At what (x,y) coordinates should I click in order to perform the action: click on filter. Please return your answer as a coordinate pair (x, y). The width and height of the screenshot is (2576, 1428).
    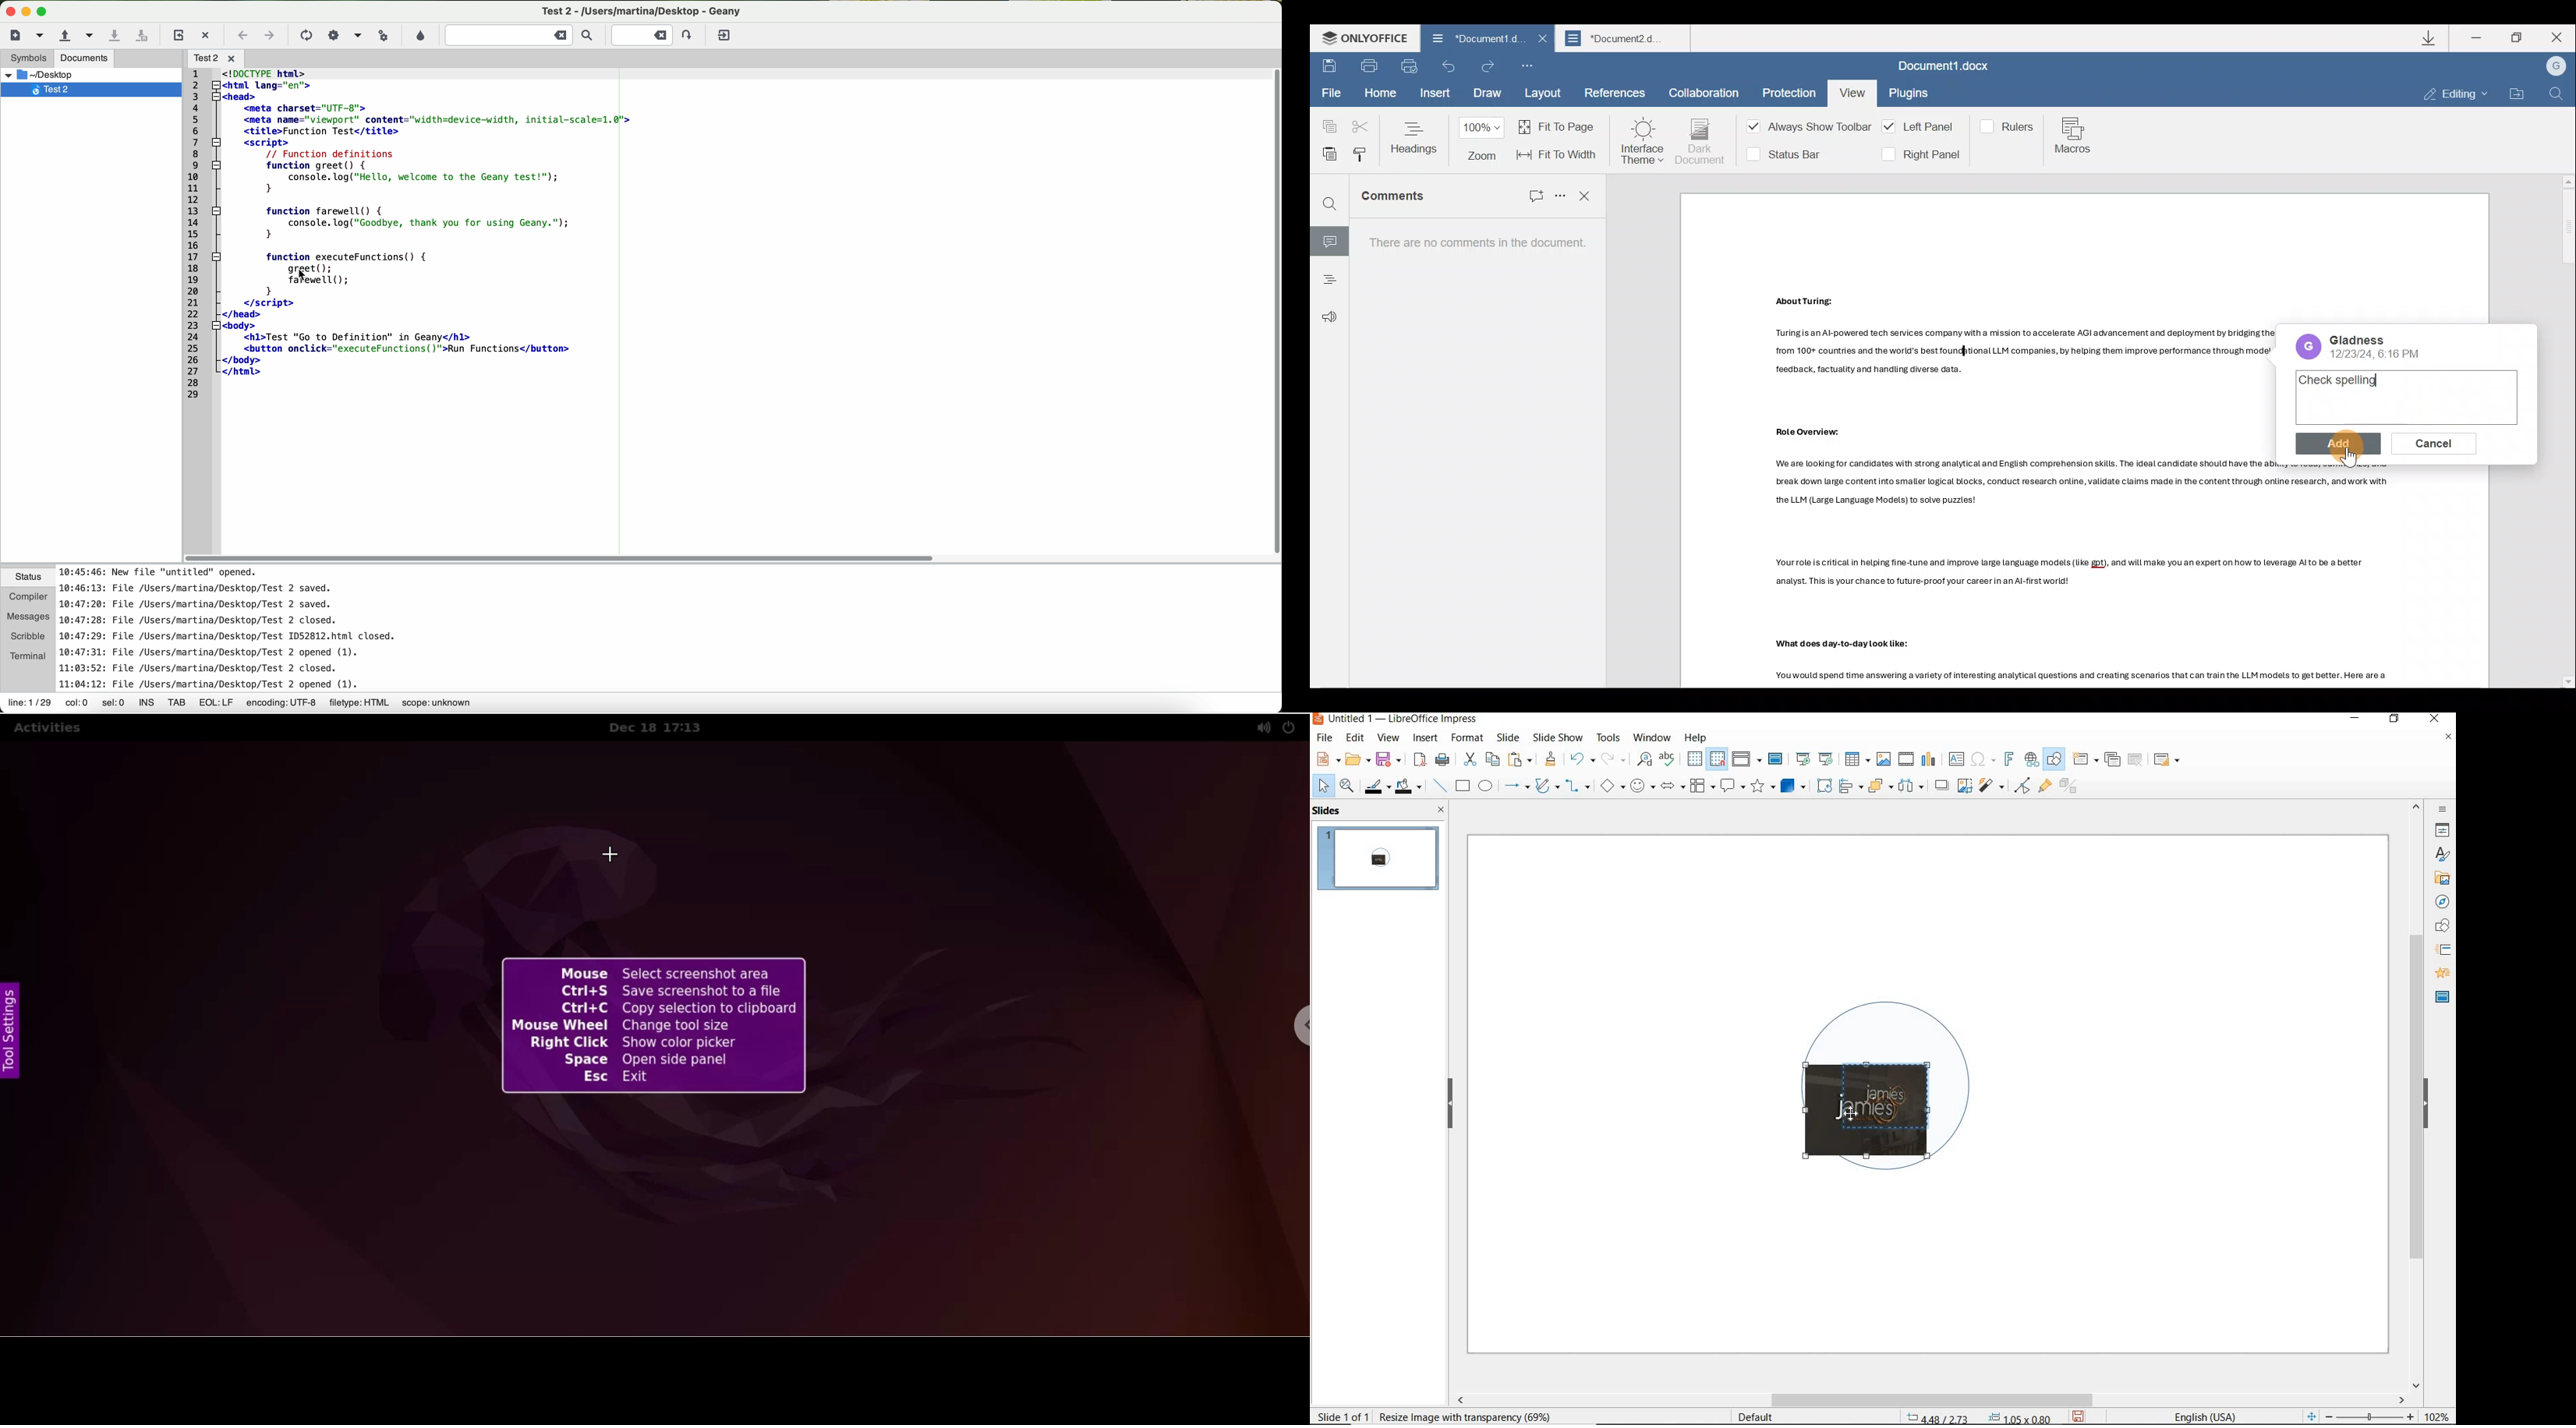
    Looking at the image, I should click on (1993, 783).